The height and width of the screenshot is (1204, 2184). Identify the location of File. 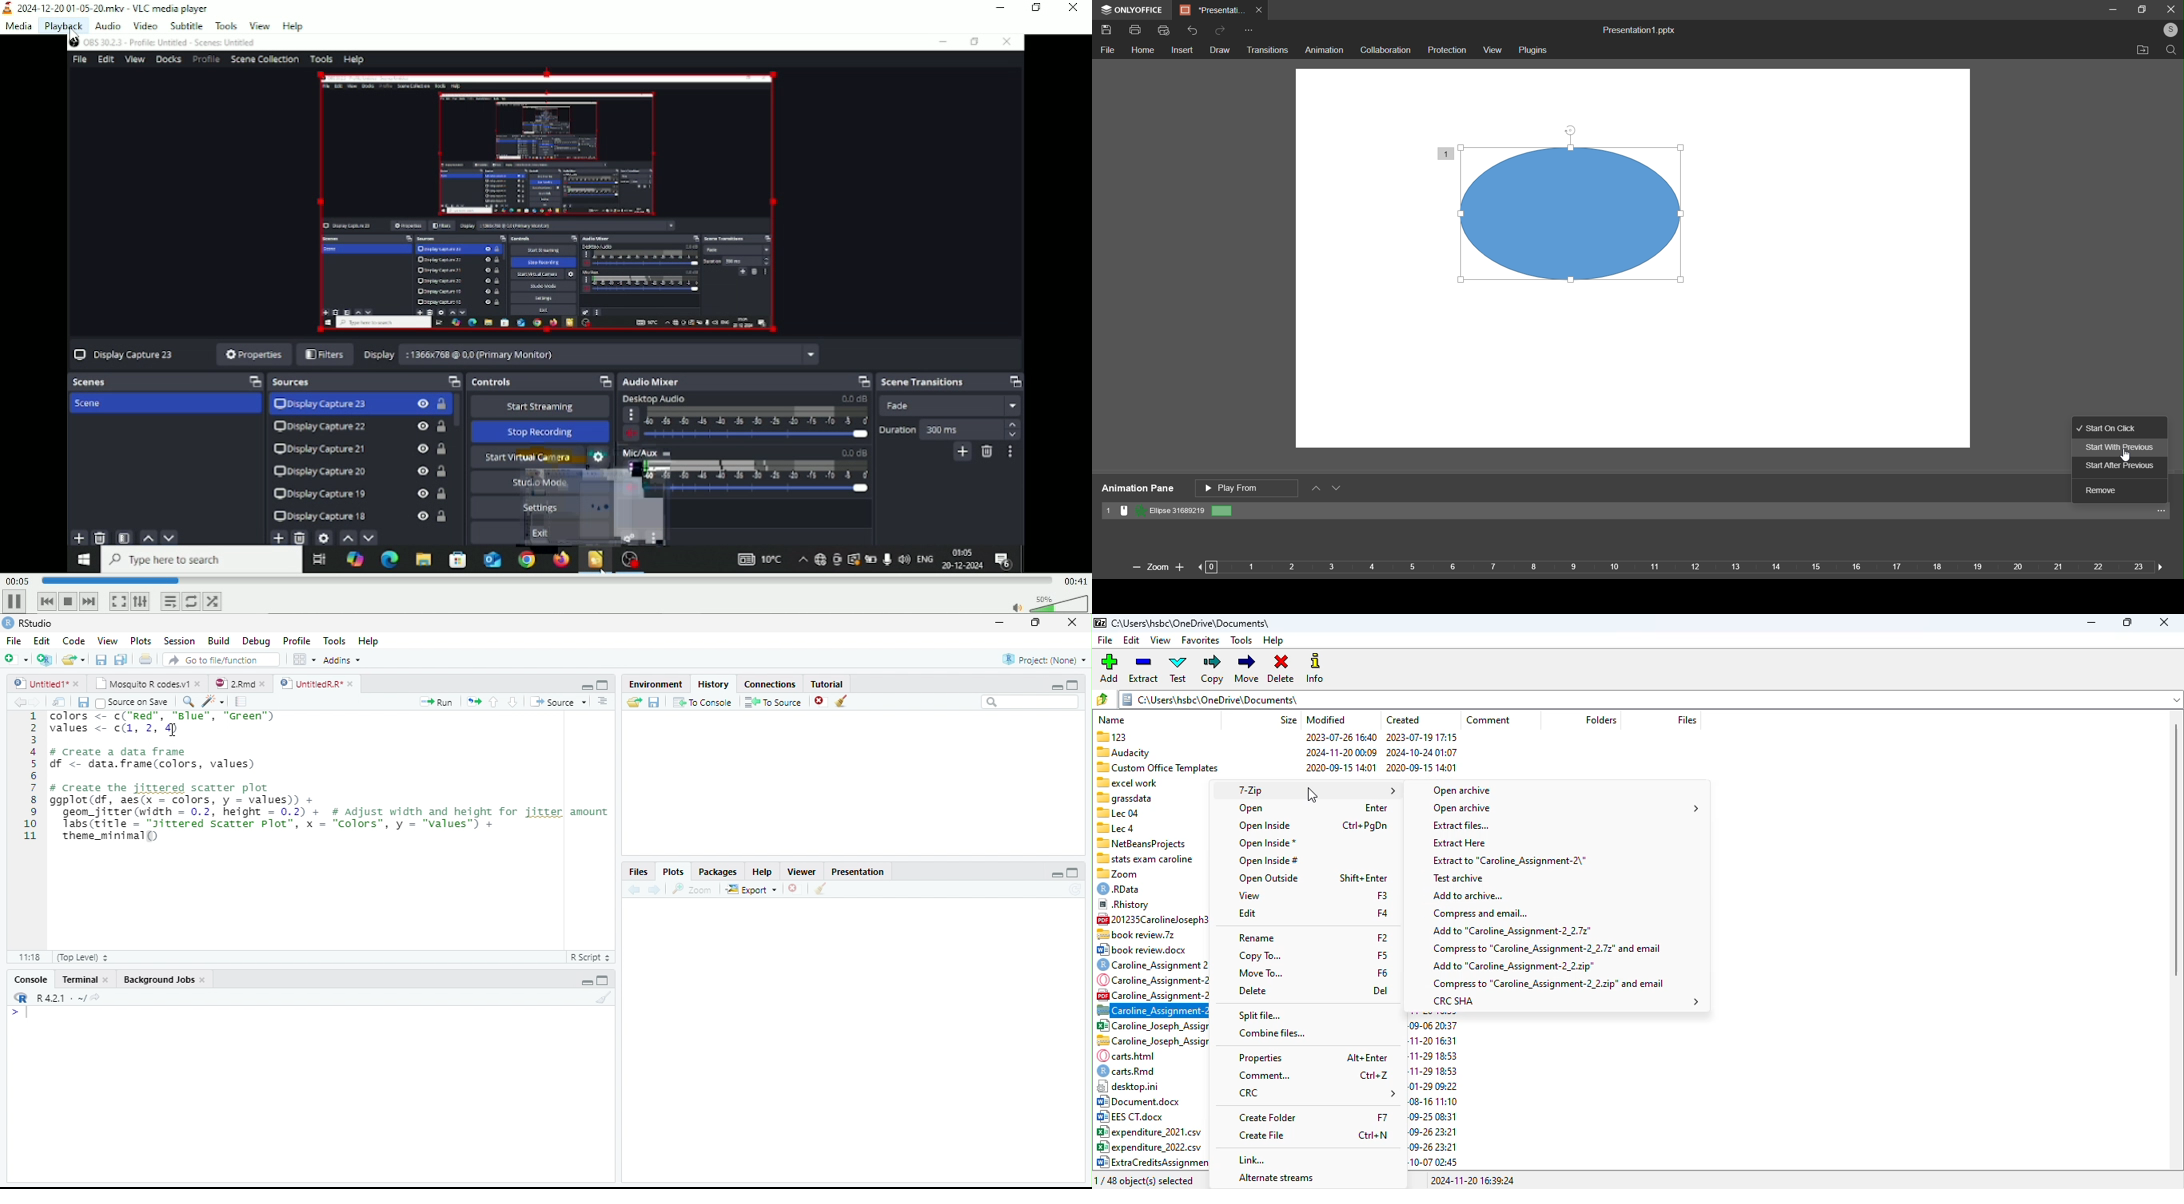
(1110, 51).